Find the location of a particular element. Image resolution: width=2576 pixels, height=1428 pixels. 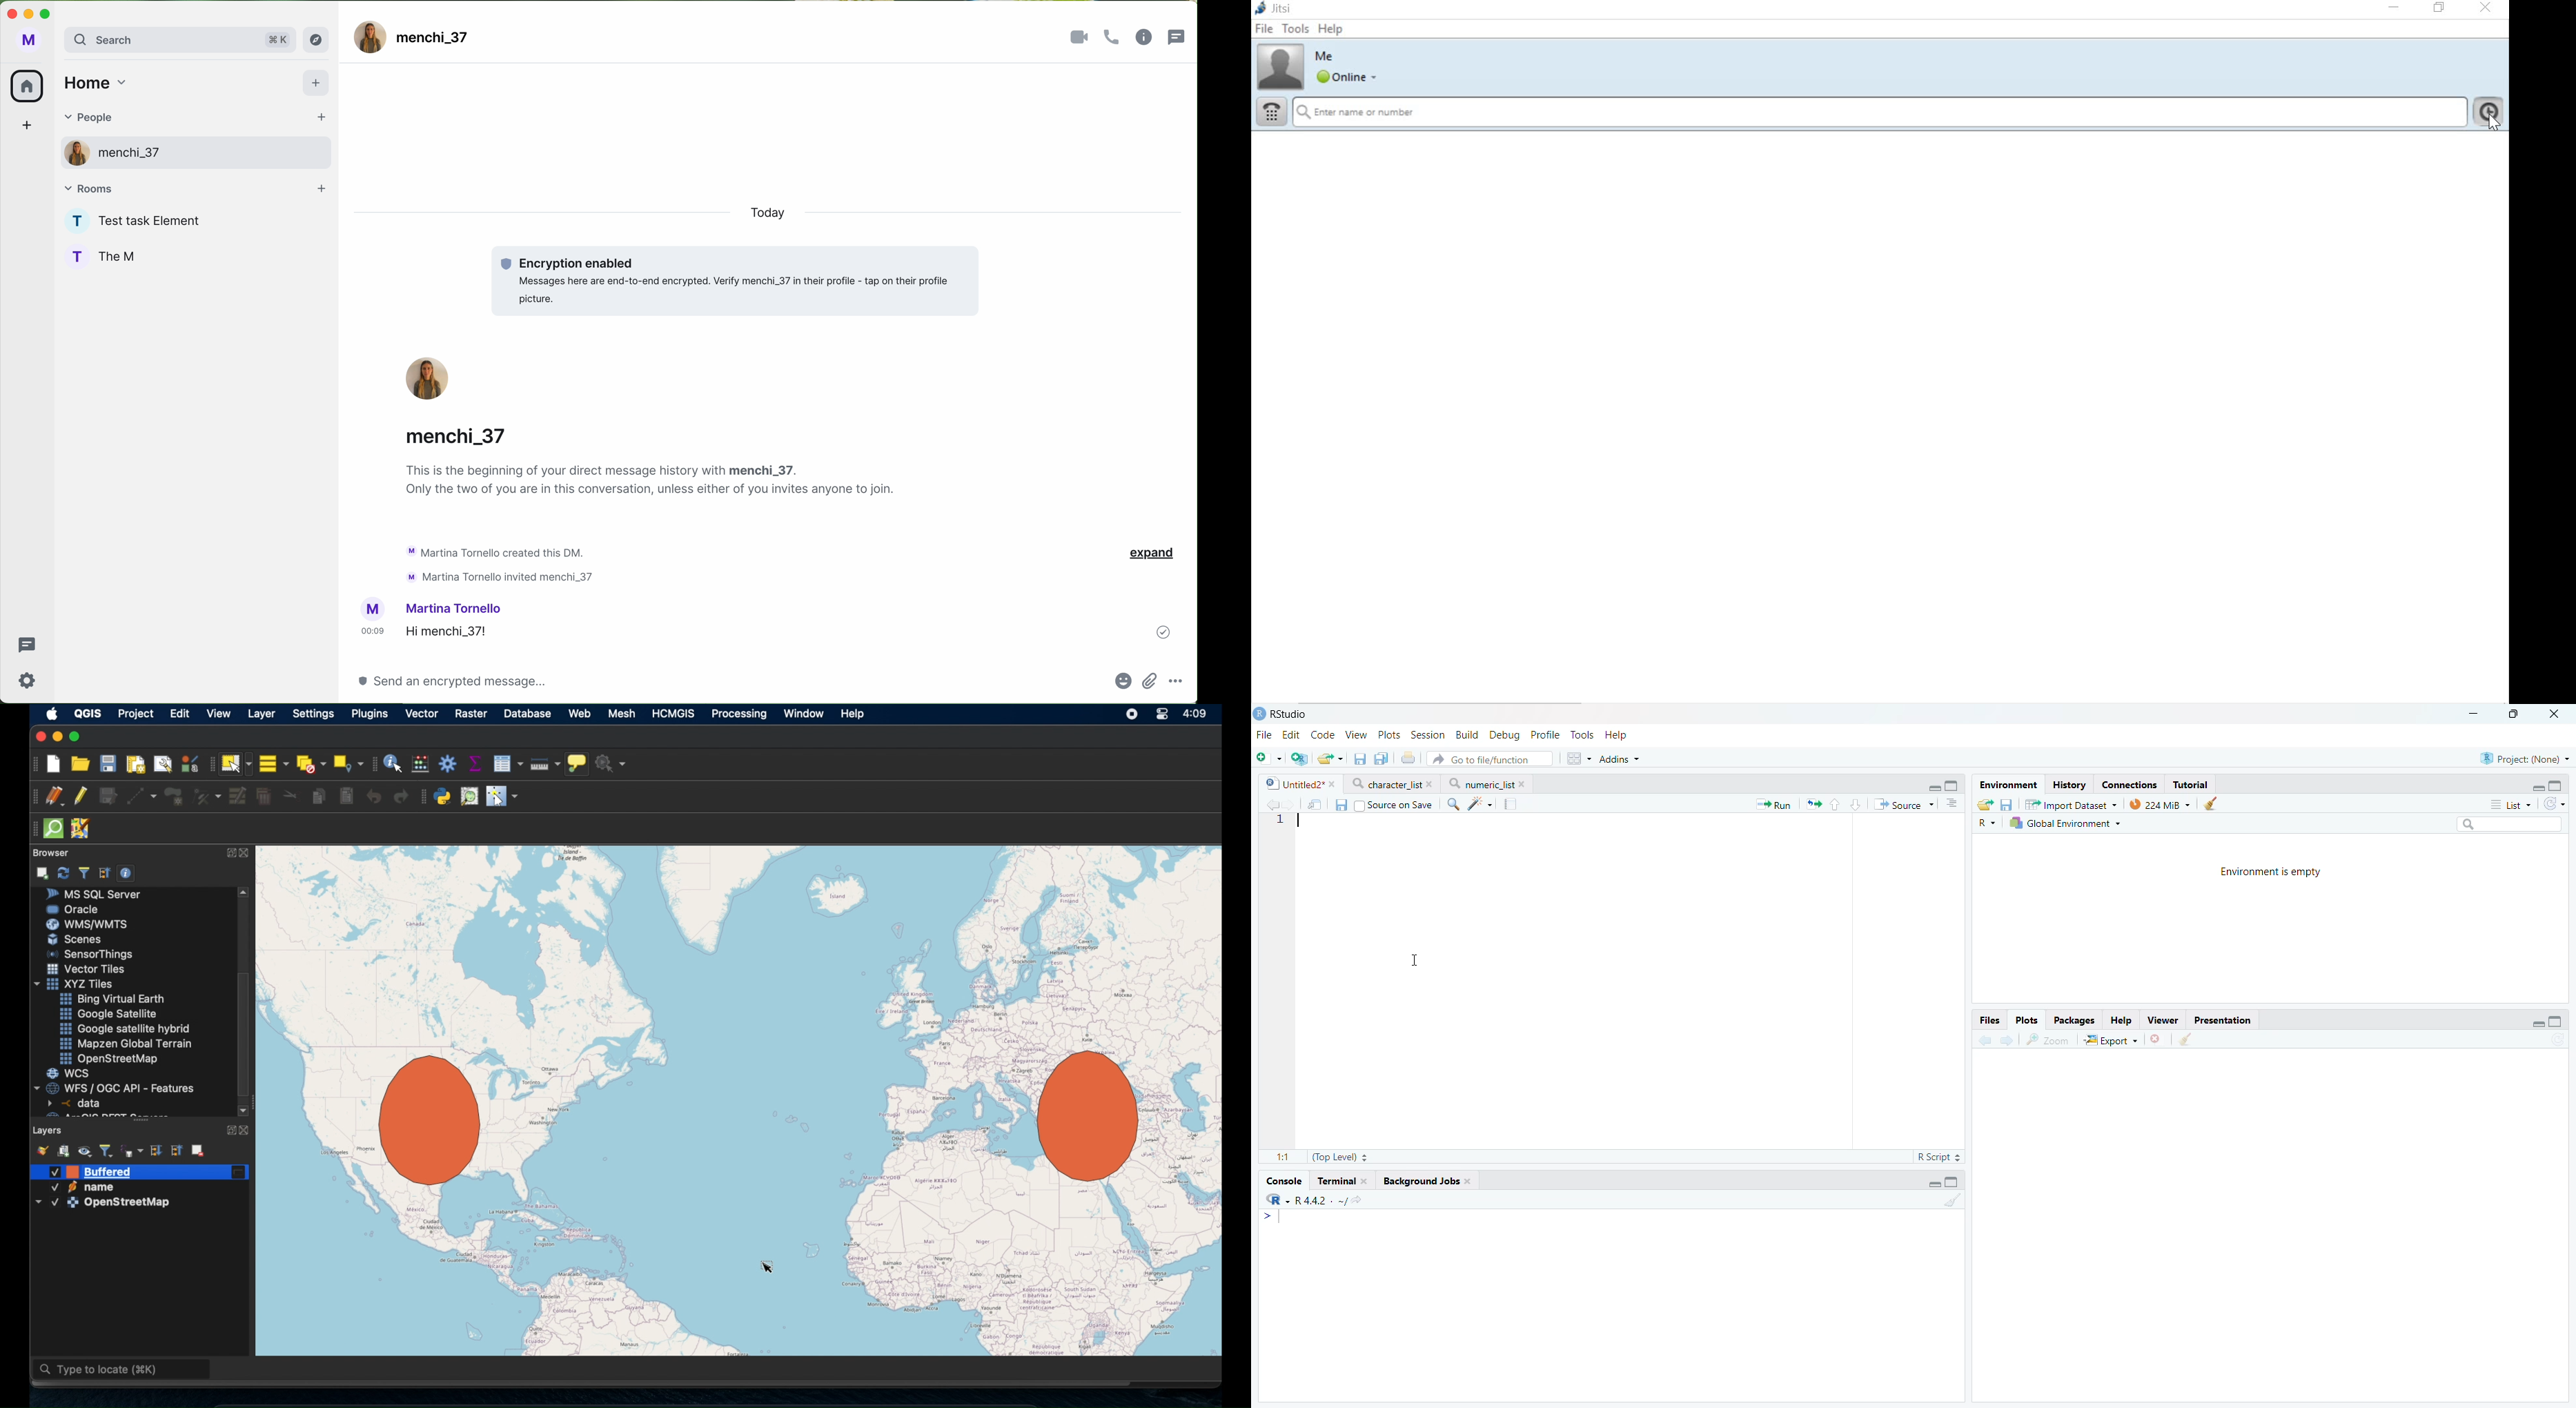

Project: (None) is located at coordinates (2522, 758).